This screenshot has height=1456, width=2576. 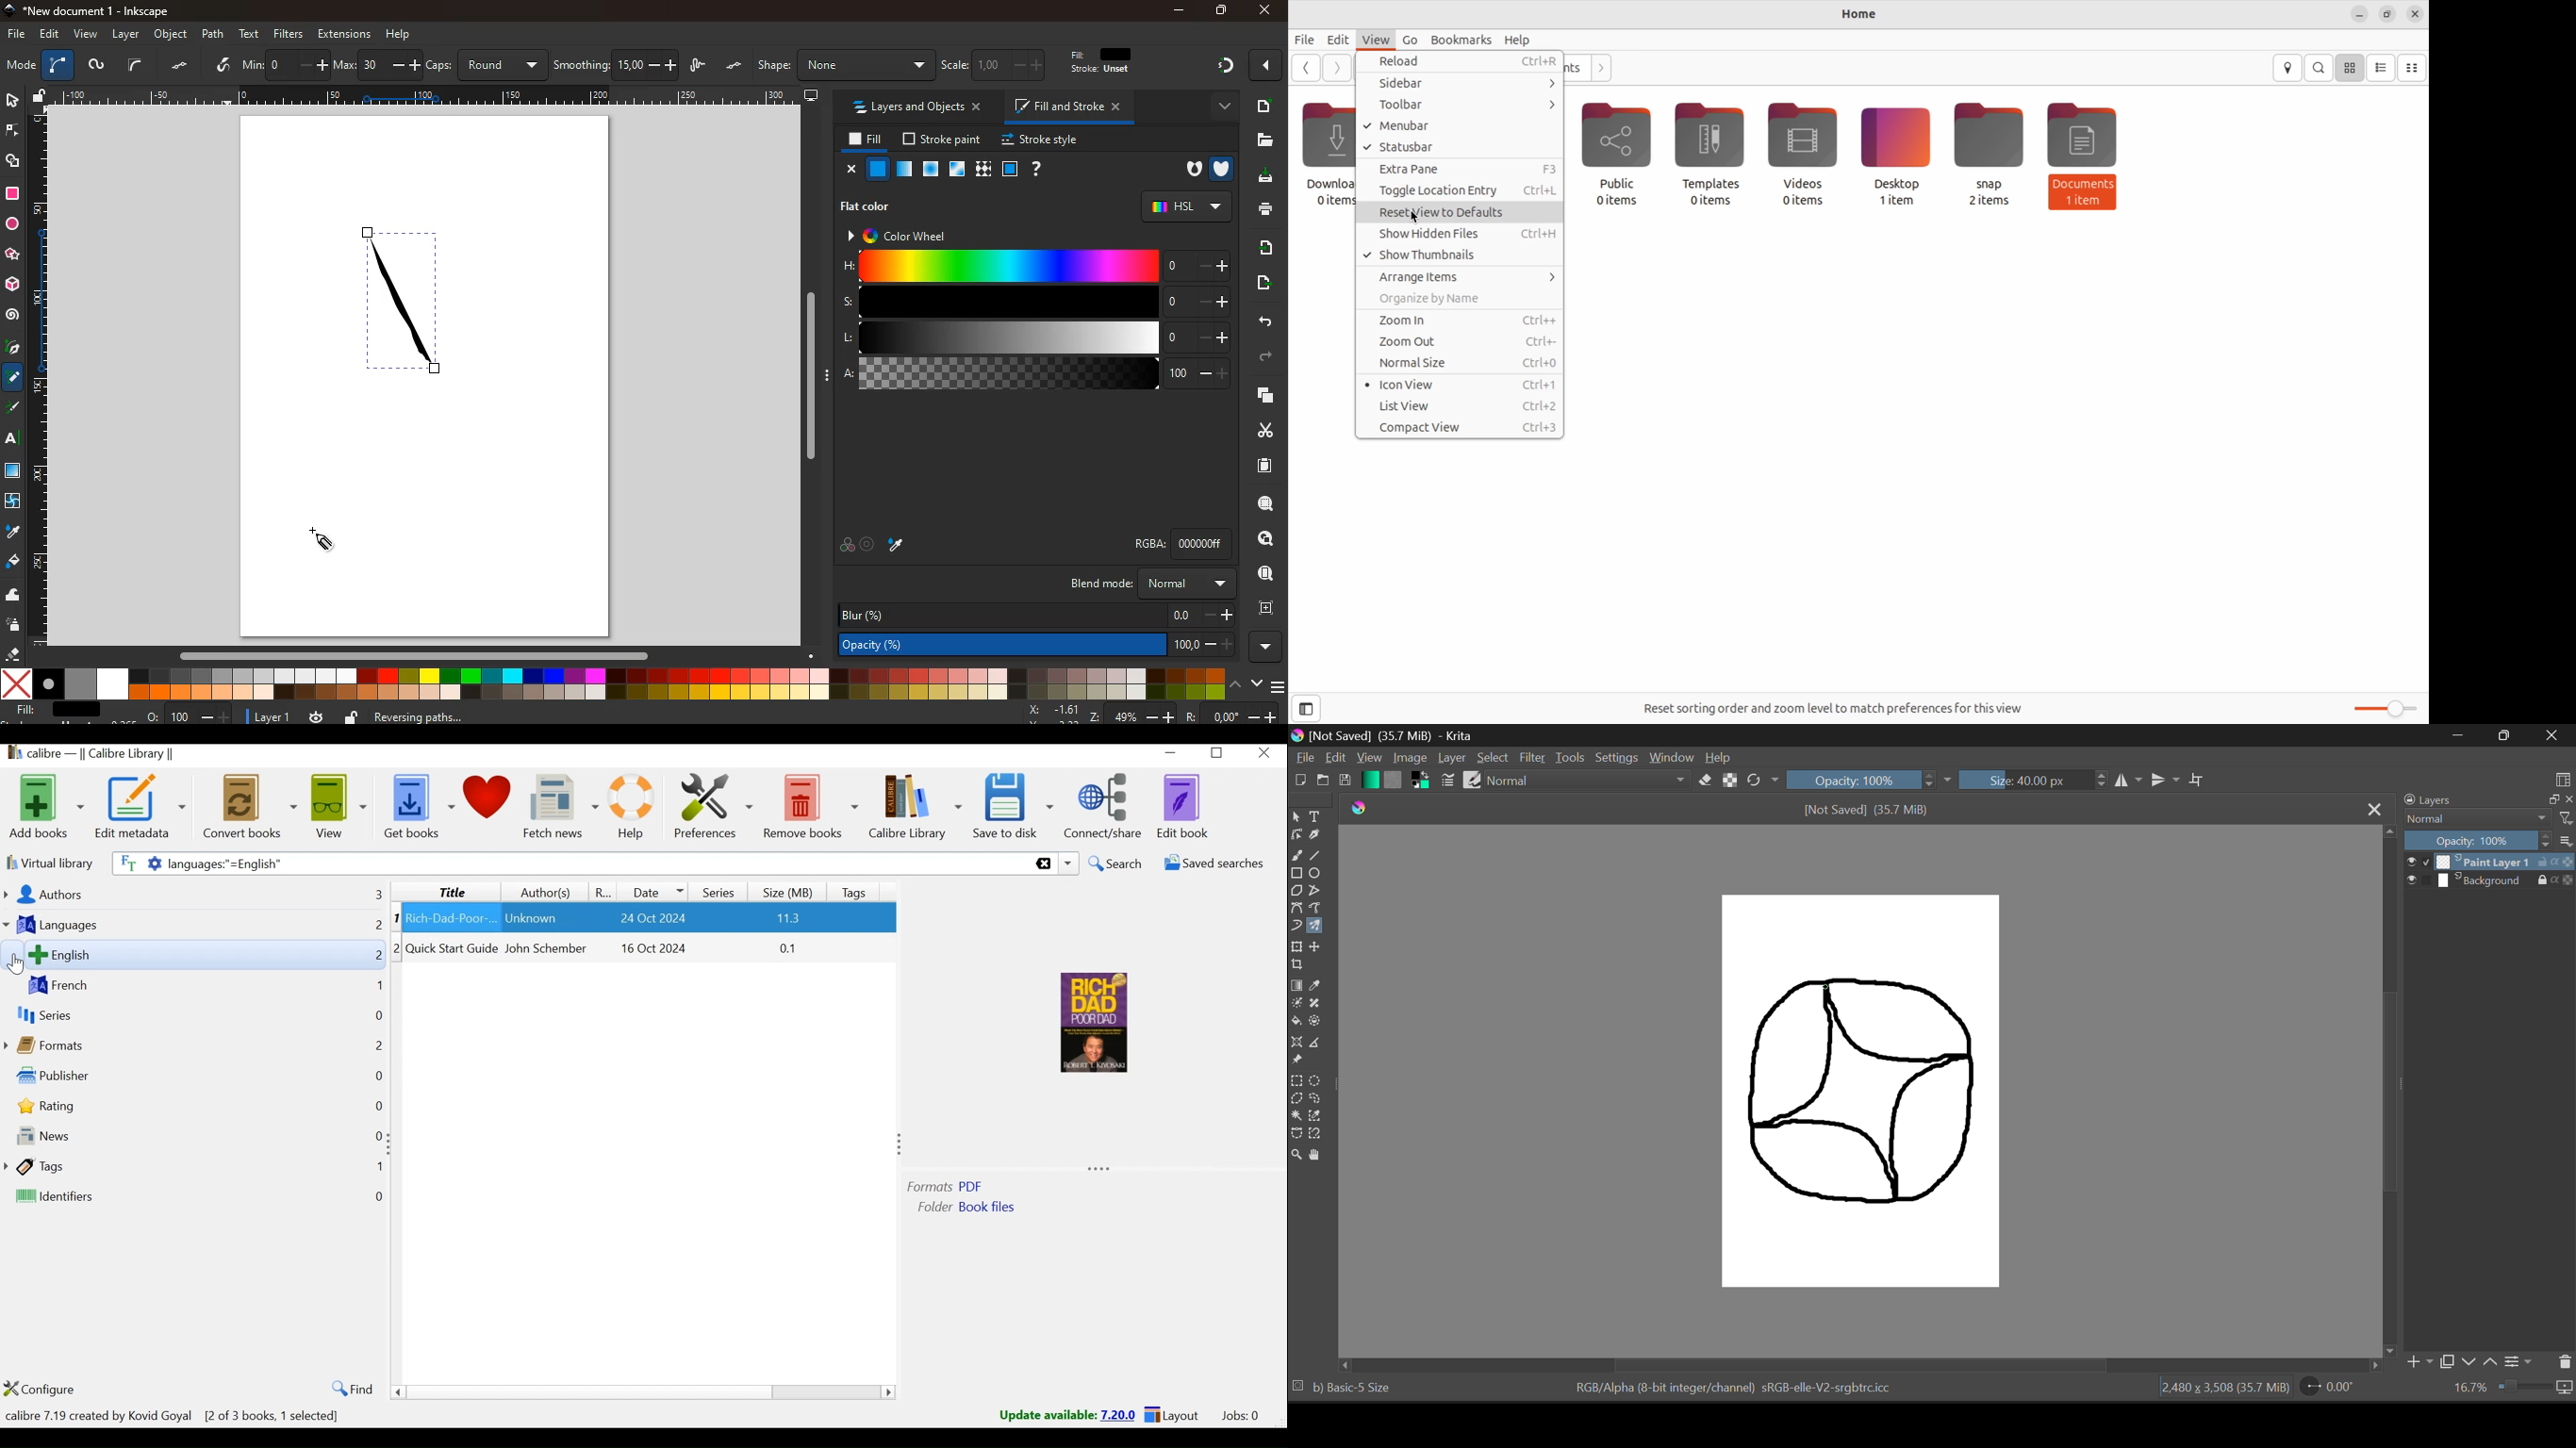 I want to click on Background, so click(x=2489, y=882).